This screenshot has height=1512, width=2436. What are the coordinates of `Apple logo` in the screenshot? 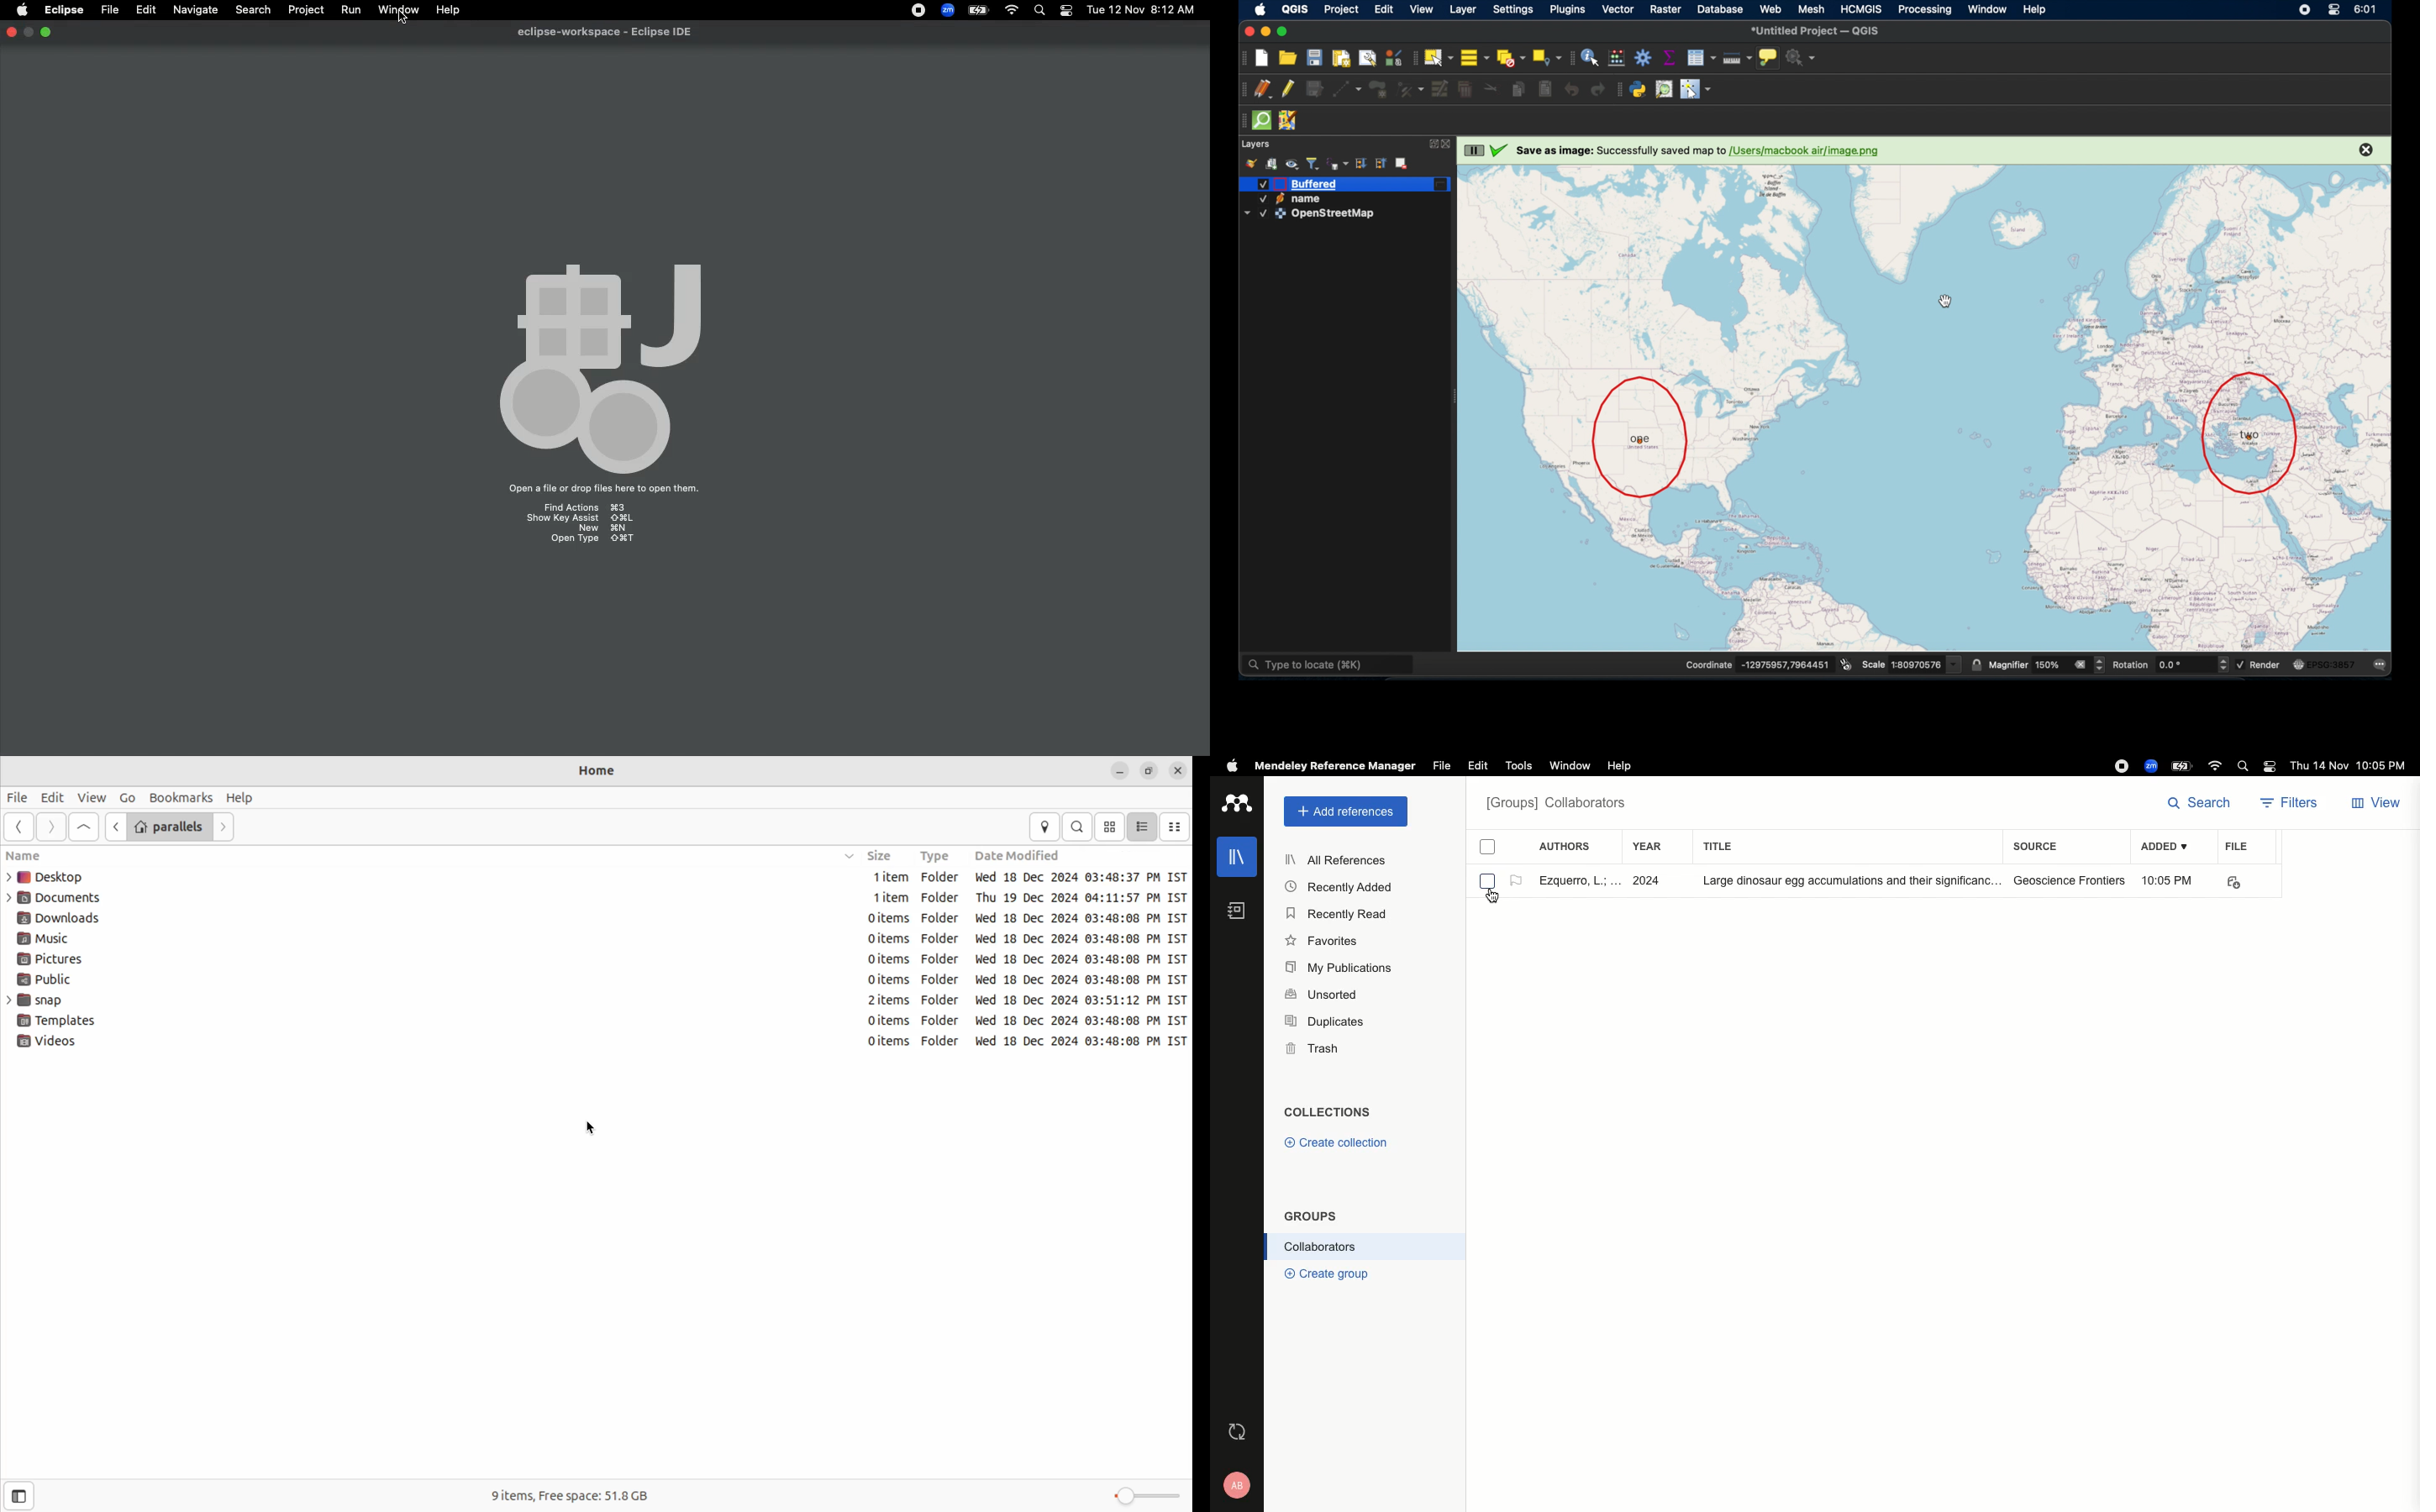 It's located at (21, 11).